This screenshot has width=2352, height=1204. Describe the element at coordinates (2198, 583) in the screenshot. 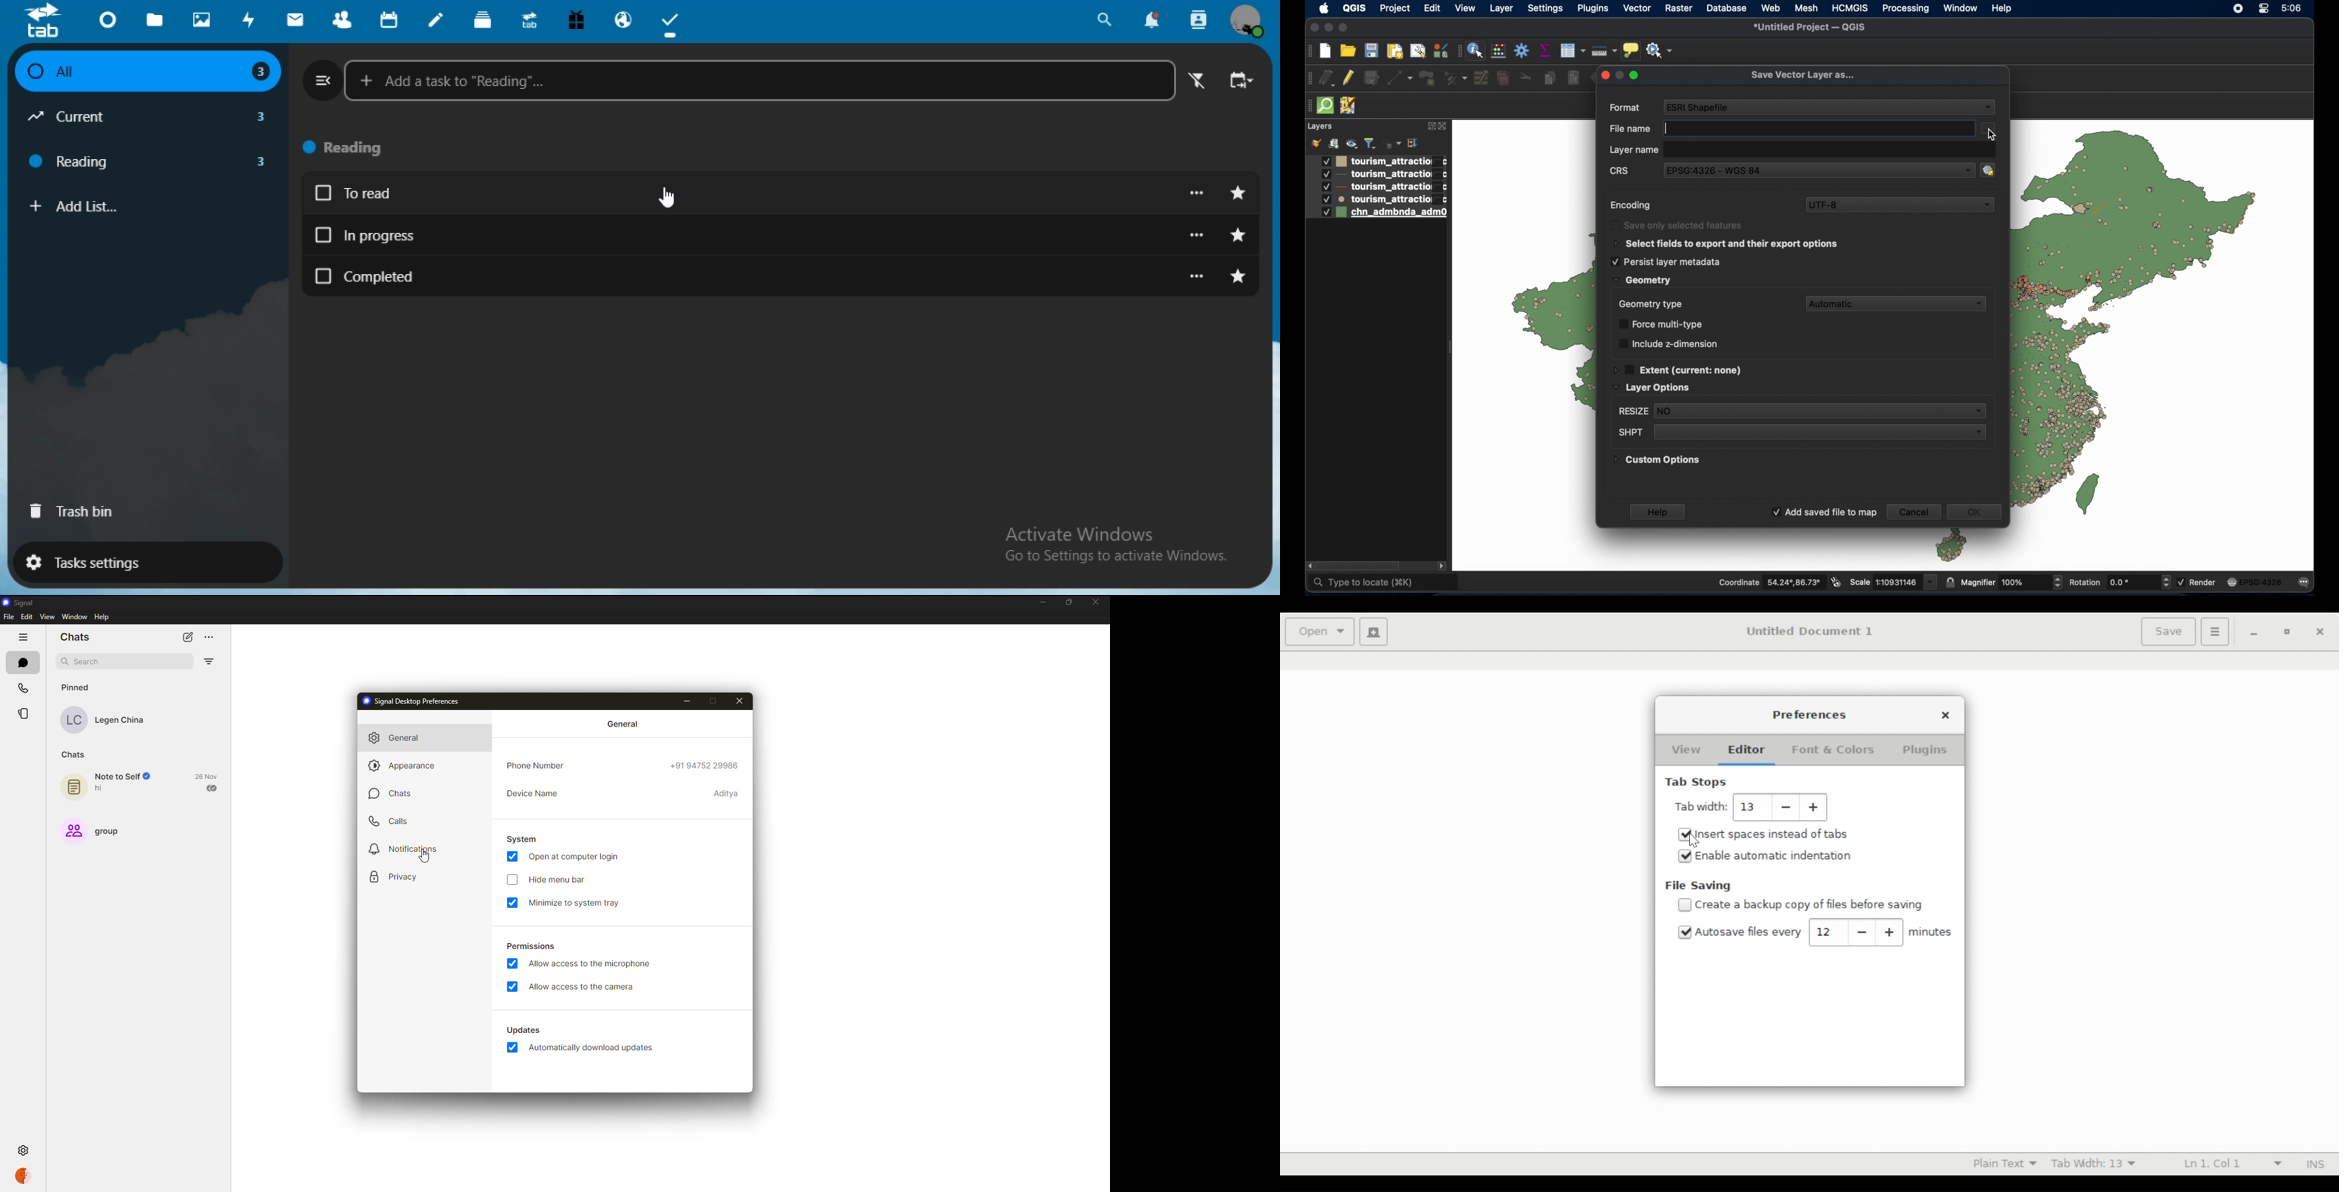

I see `render` at that location.